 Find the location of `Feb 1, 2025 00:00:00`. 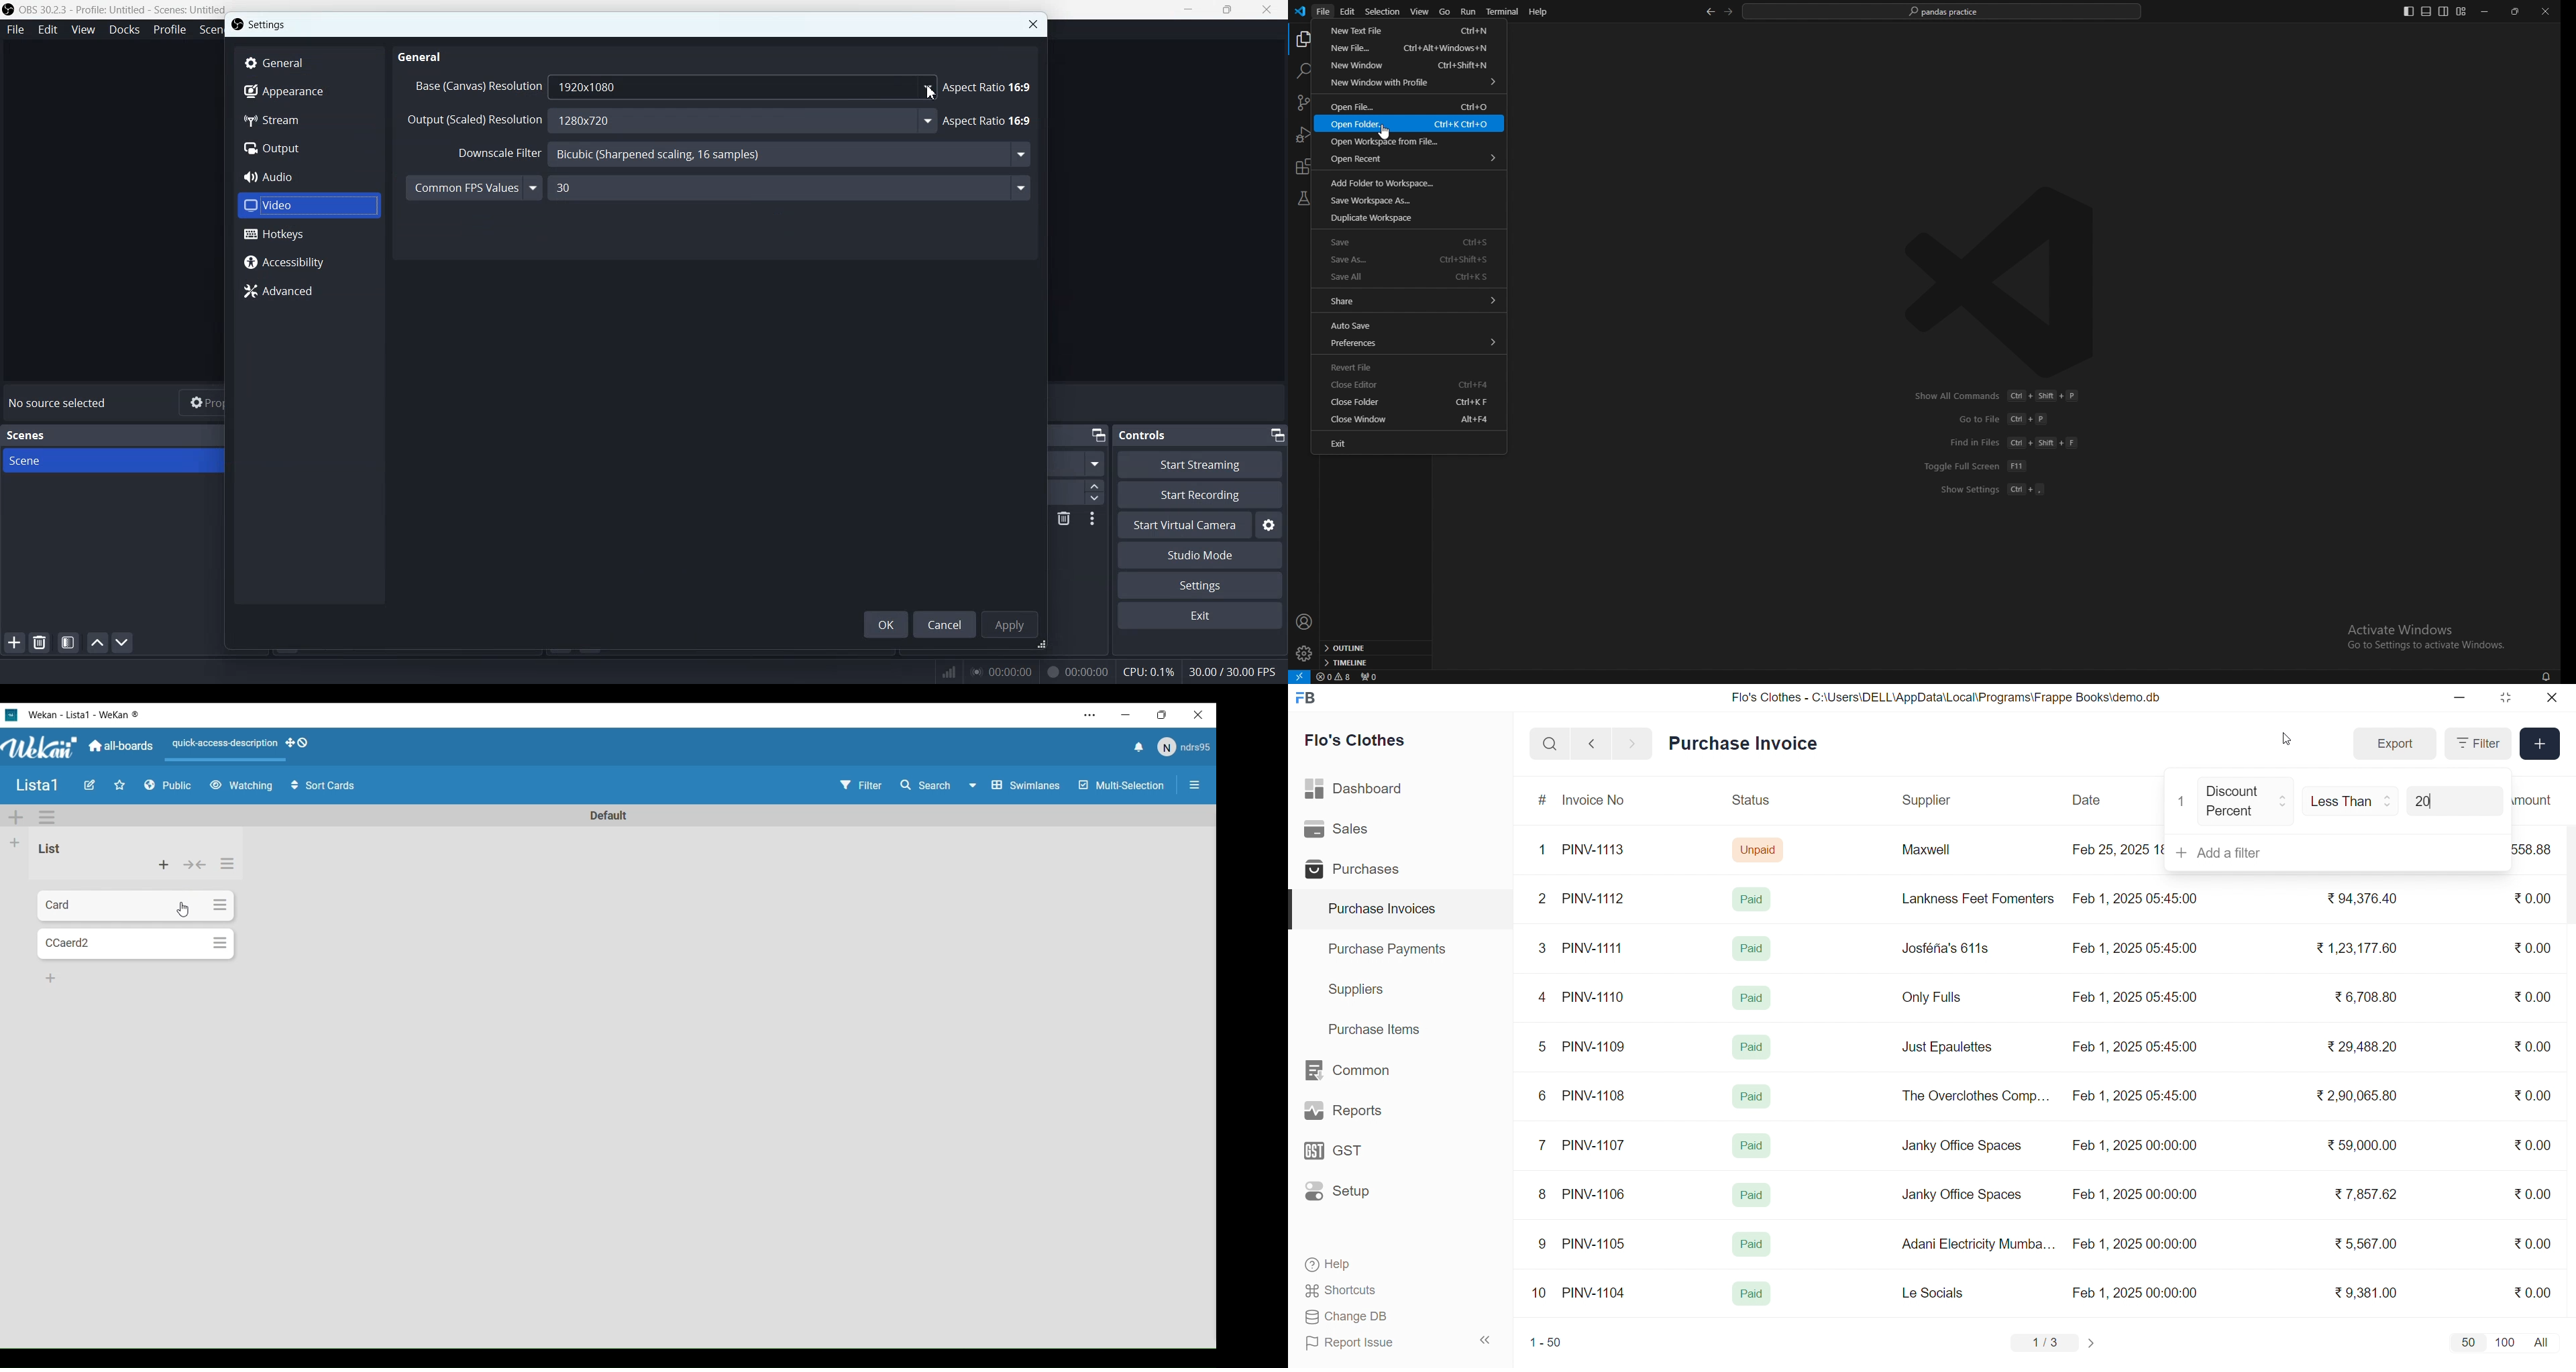

Feb 1, 2025 00:00:00 is located at coordinates (2134, 1147).